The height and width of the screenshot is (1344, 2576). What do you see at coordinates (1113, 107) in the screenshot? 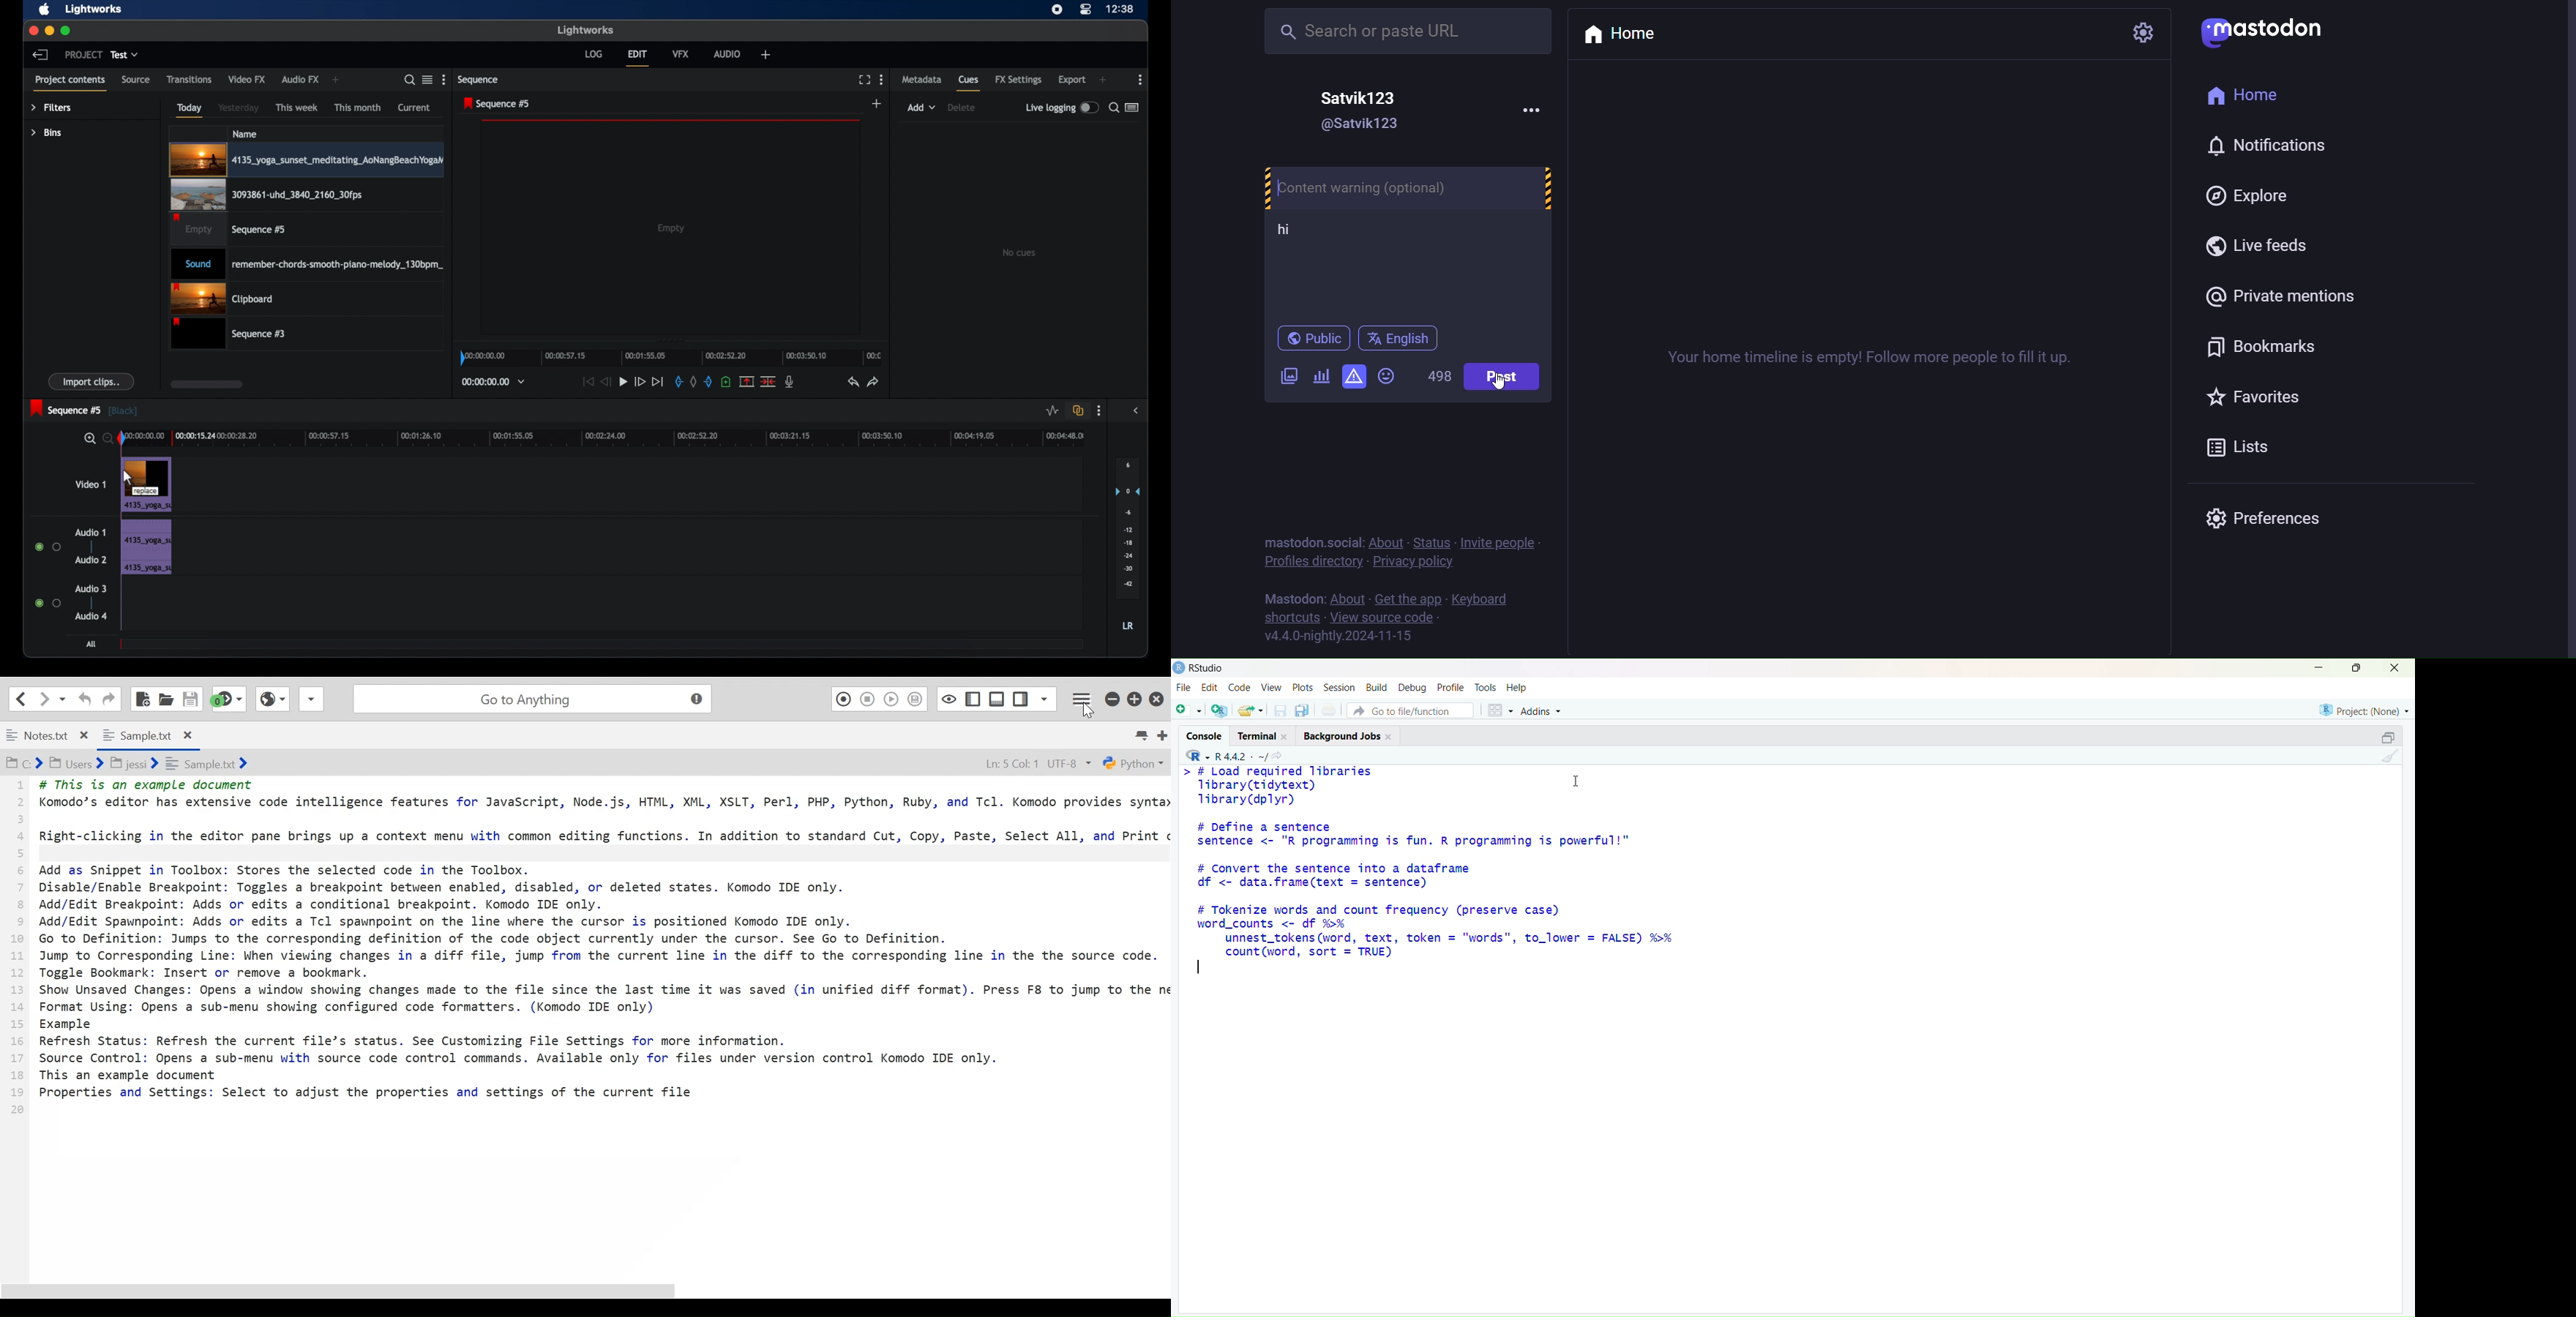
I see `search for cues` at bounding box center [1113, 107].